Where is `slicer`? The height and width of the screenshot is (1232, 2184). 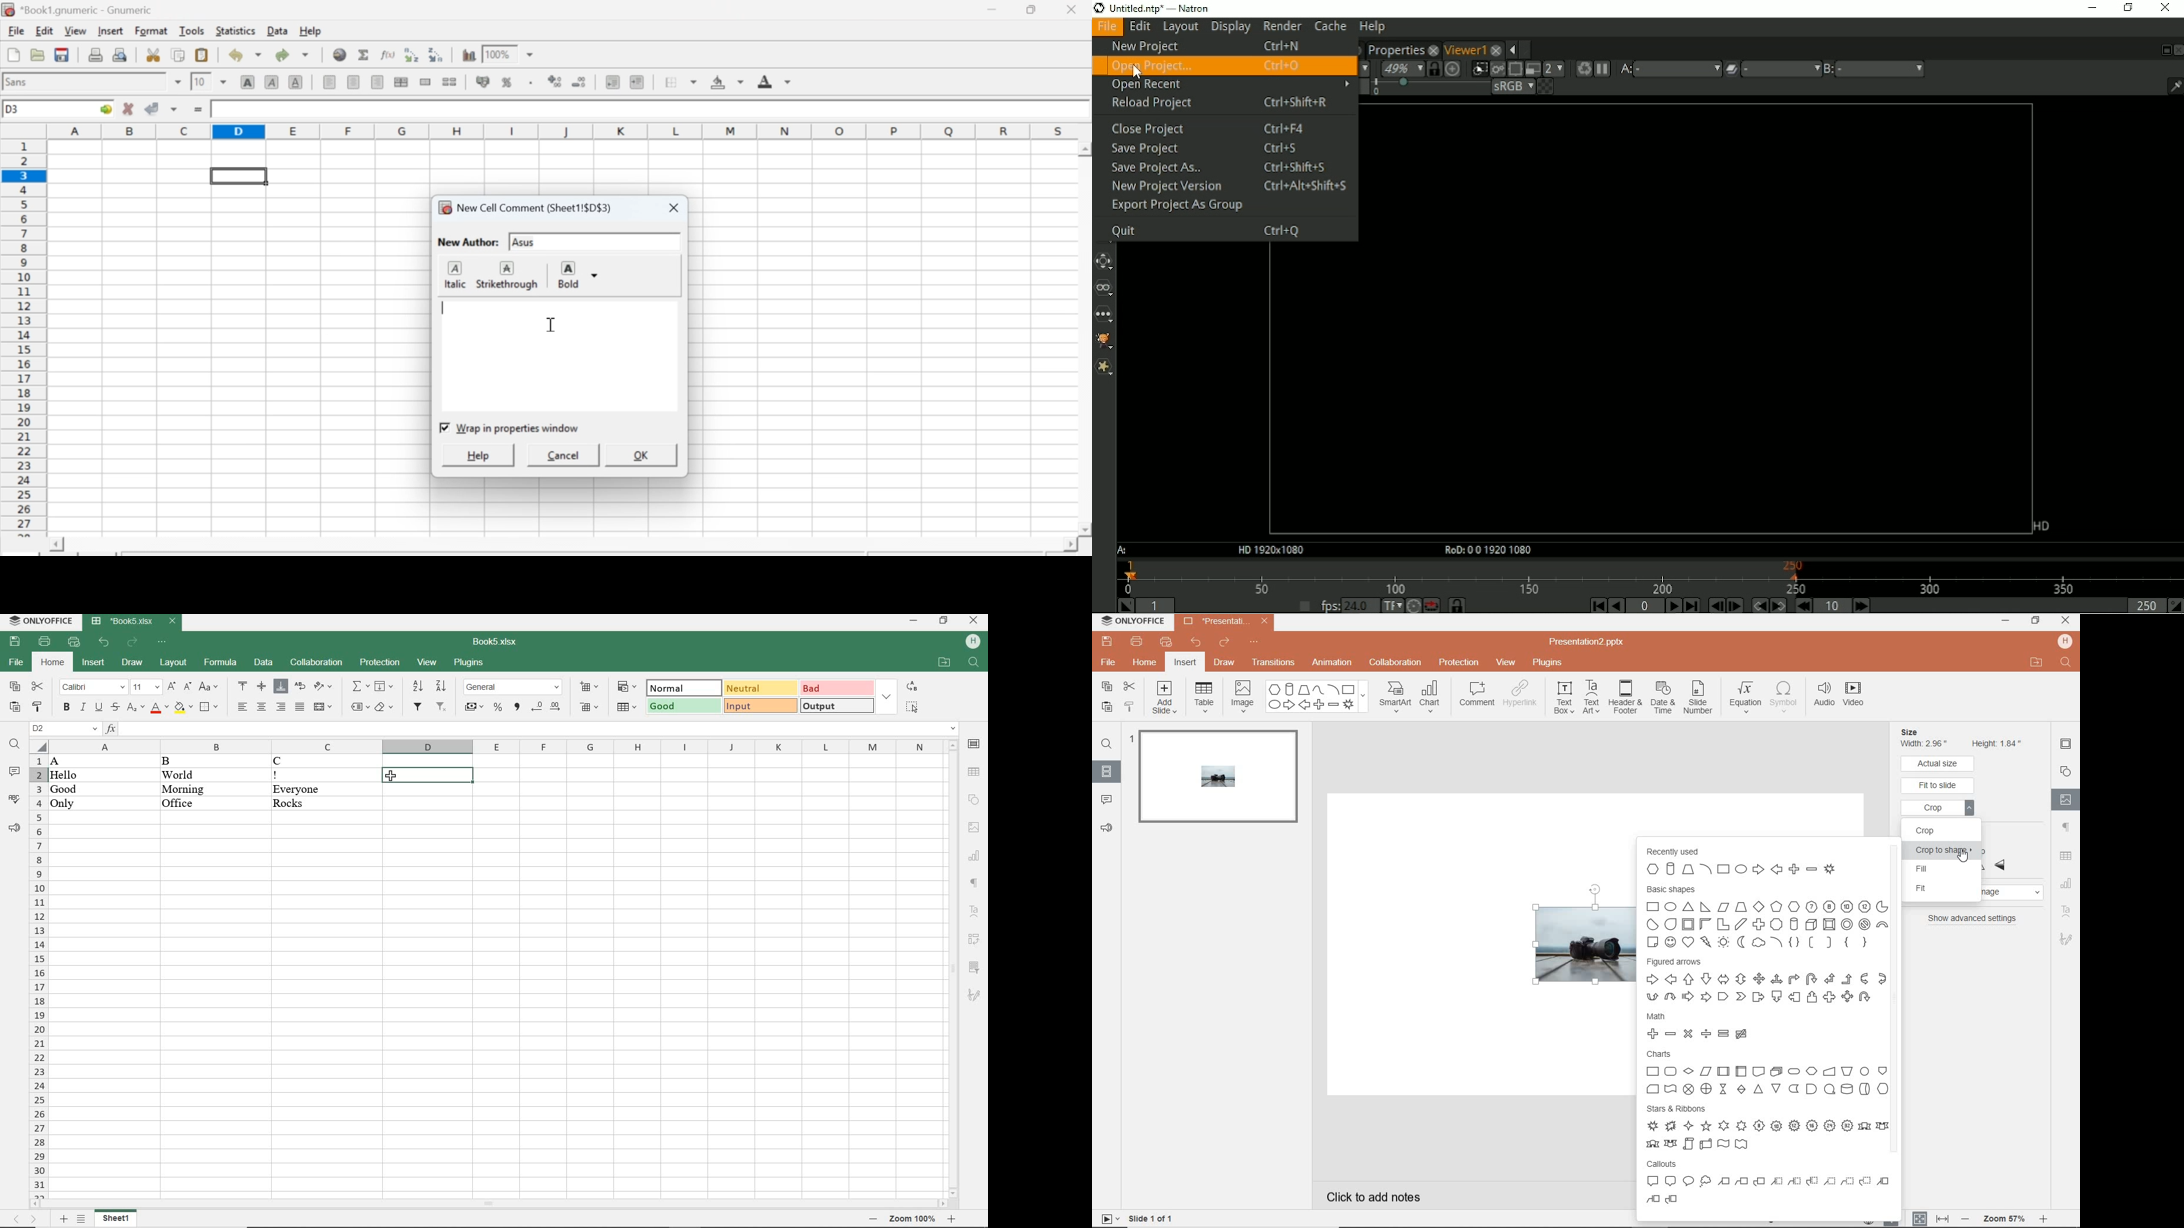 slicer is located at coordinates (973, 966).